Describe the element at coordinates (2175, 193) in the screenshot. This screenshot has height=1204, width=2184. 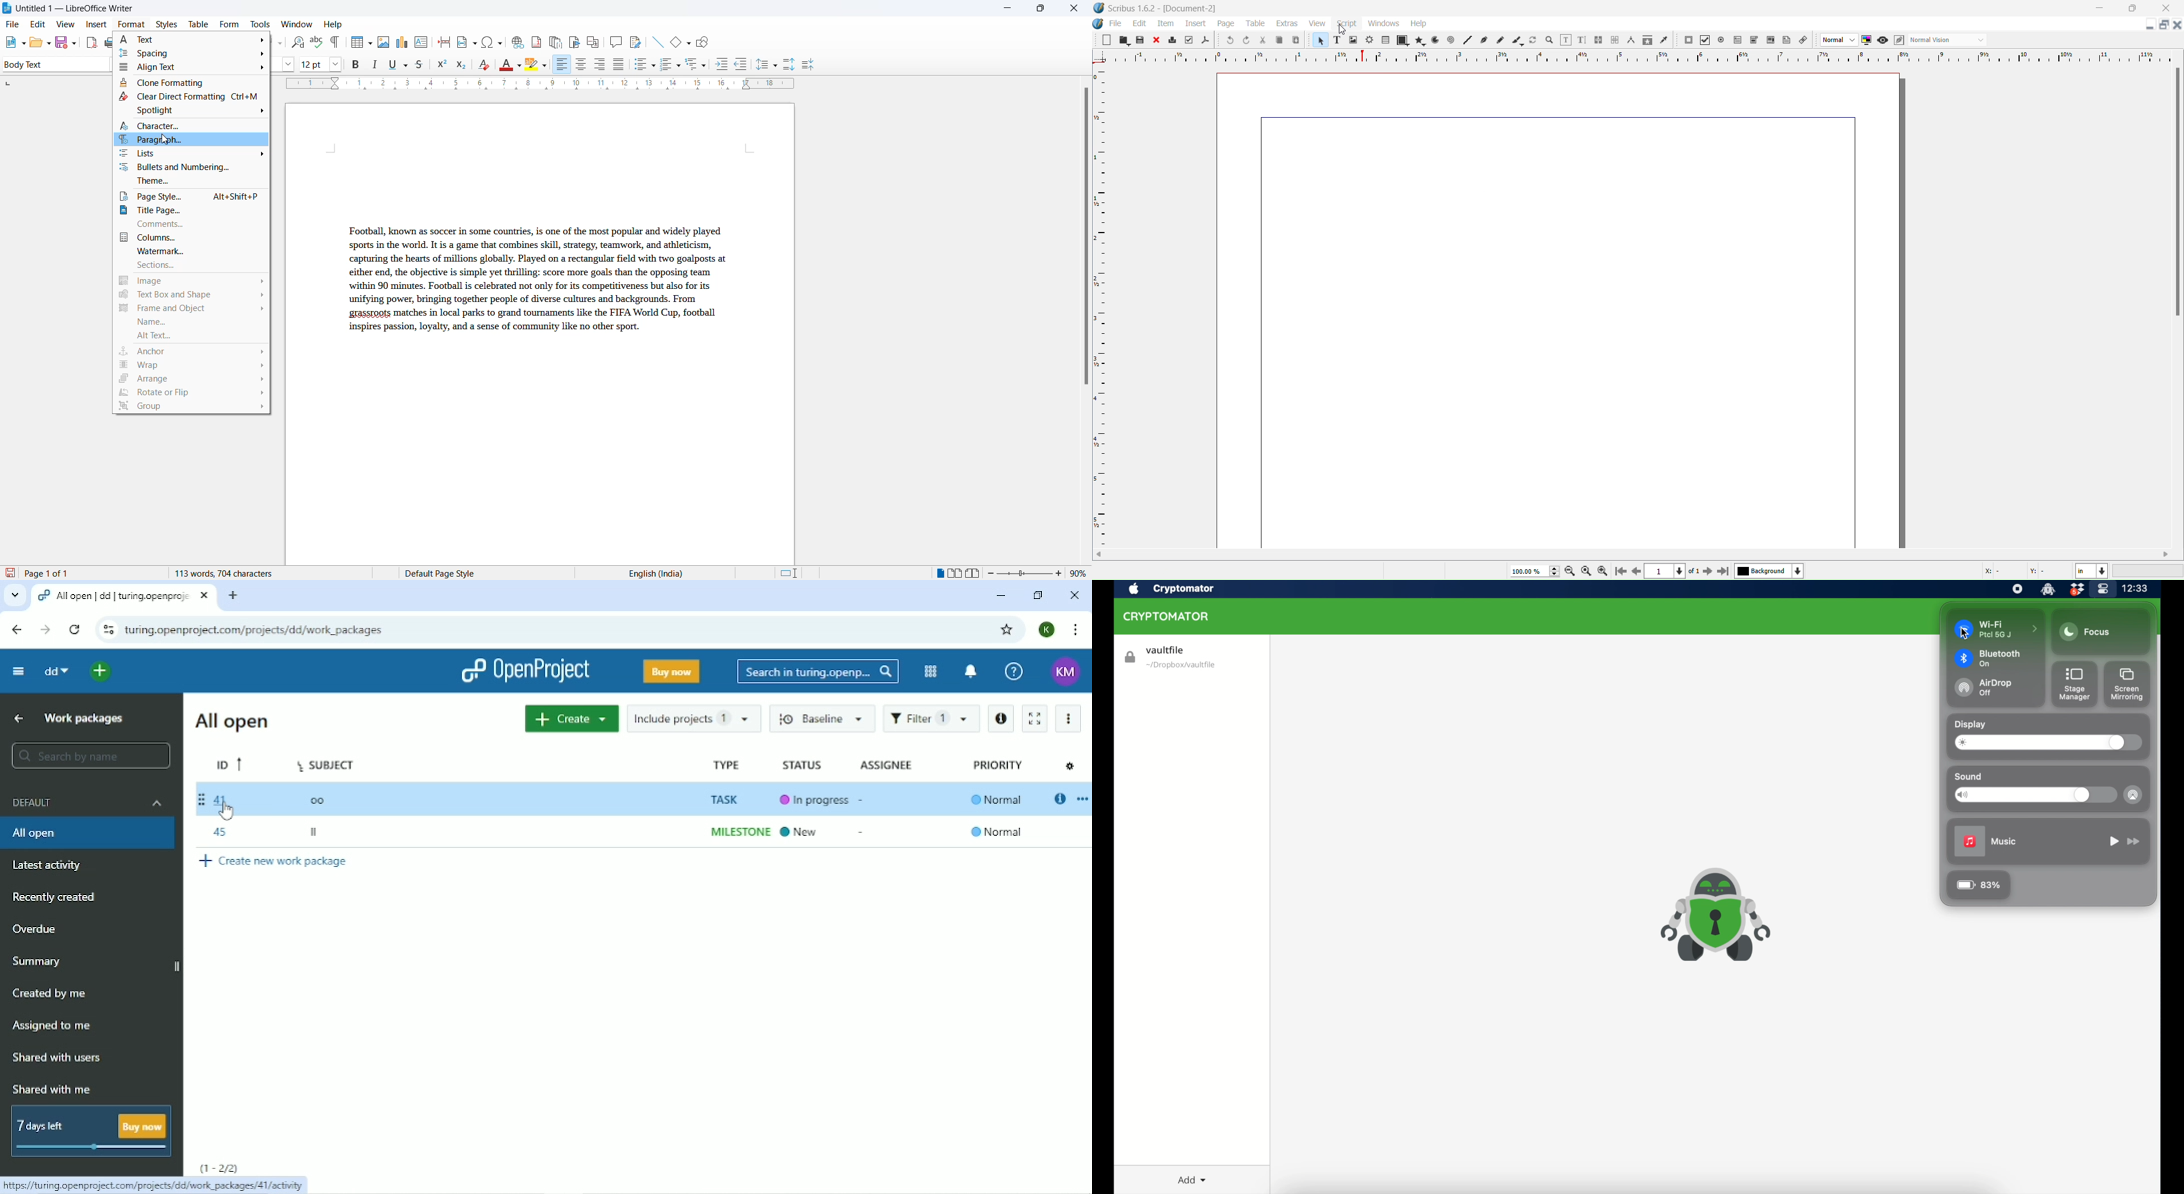
I see `Vertical Scroll Bar` at that location.